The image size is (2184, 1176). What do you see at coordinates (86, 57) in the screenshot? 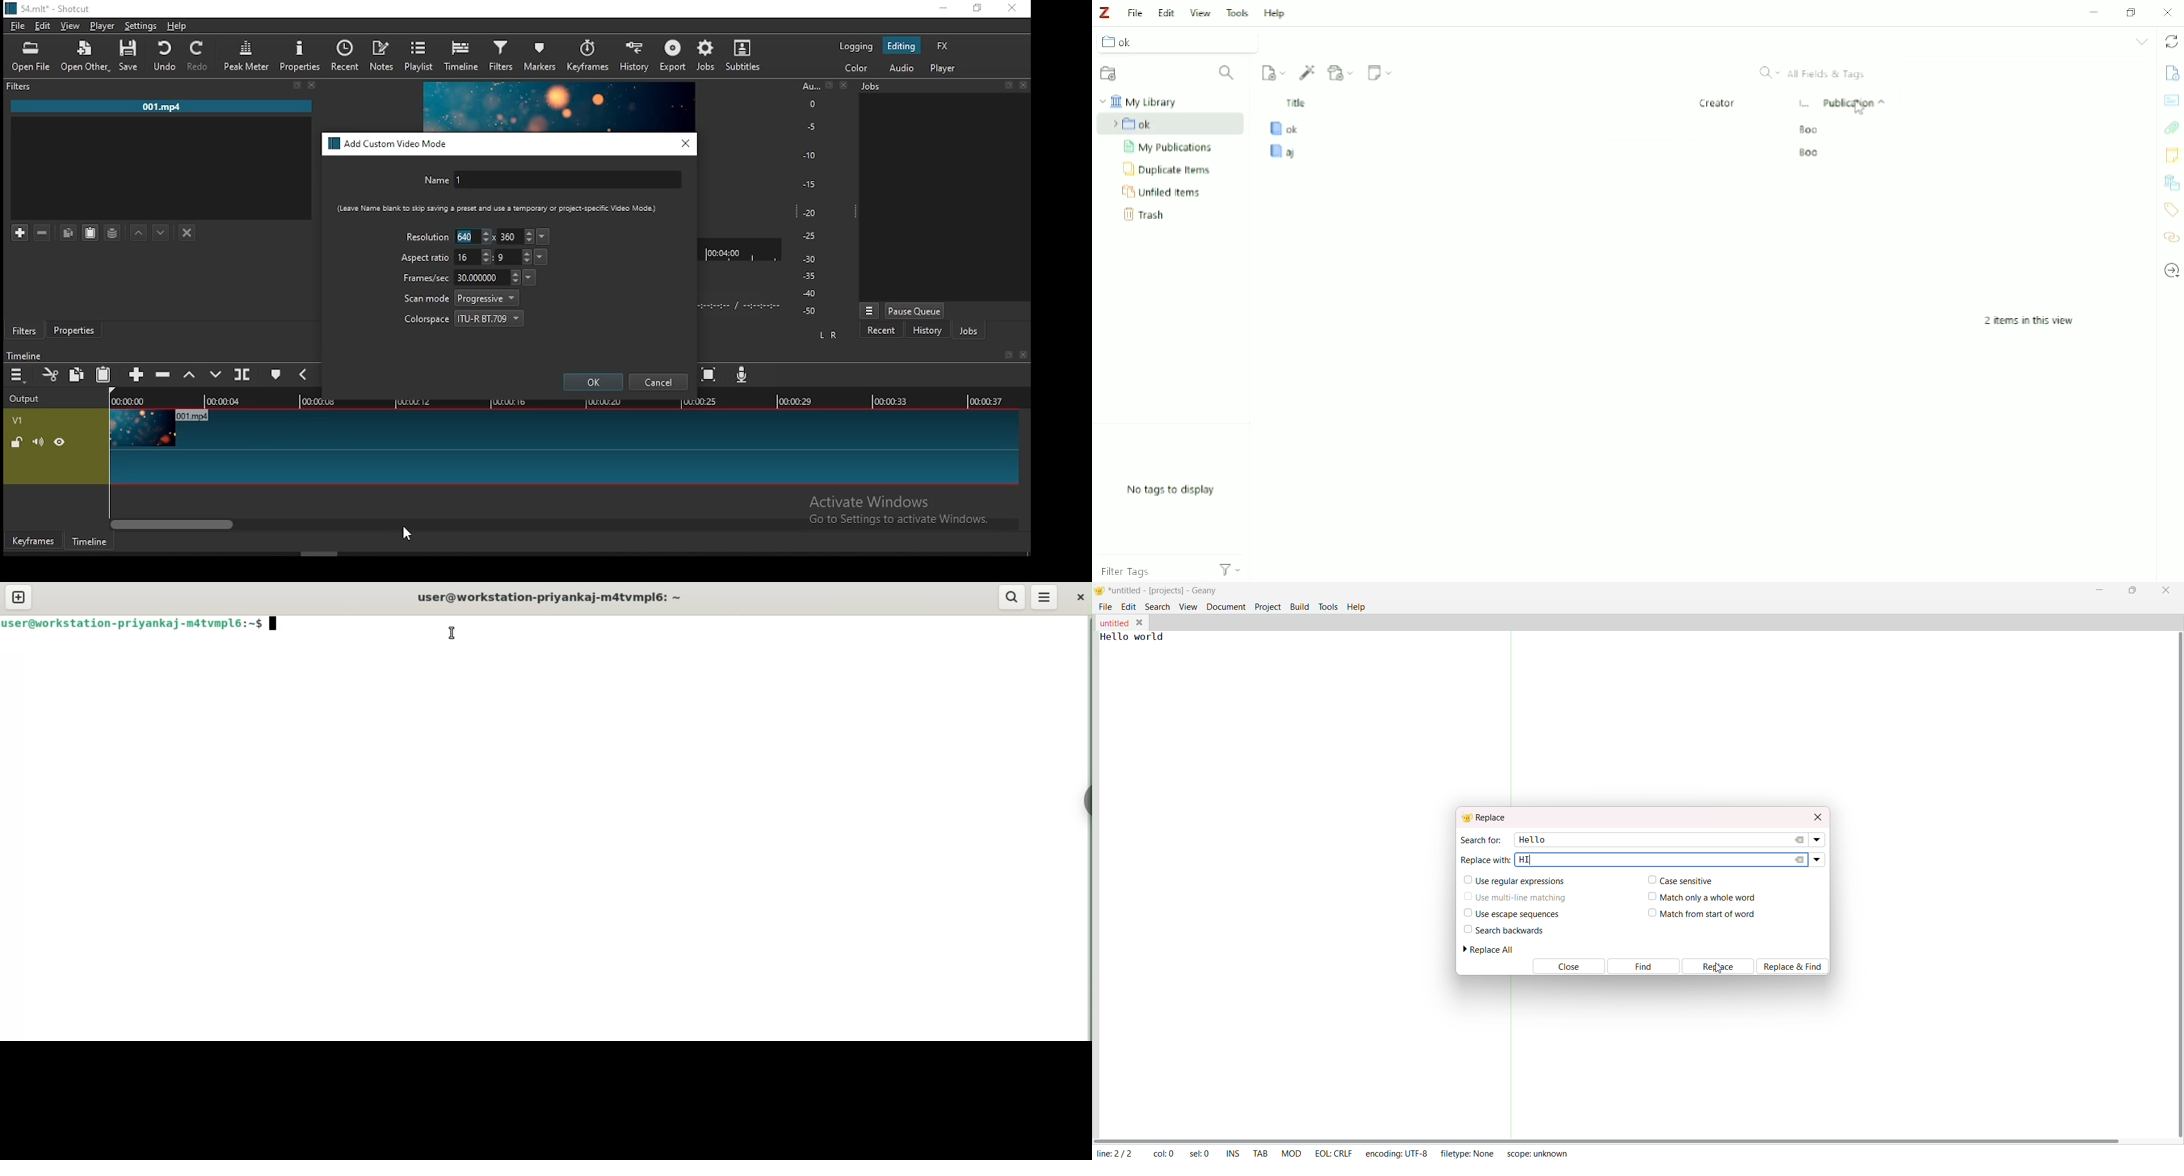
I see `open other` at bounding box center [86, 57].